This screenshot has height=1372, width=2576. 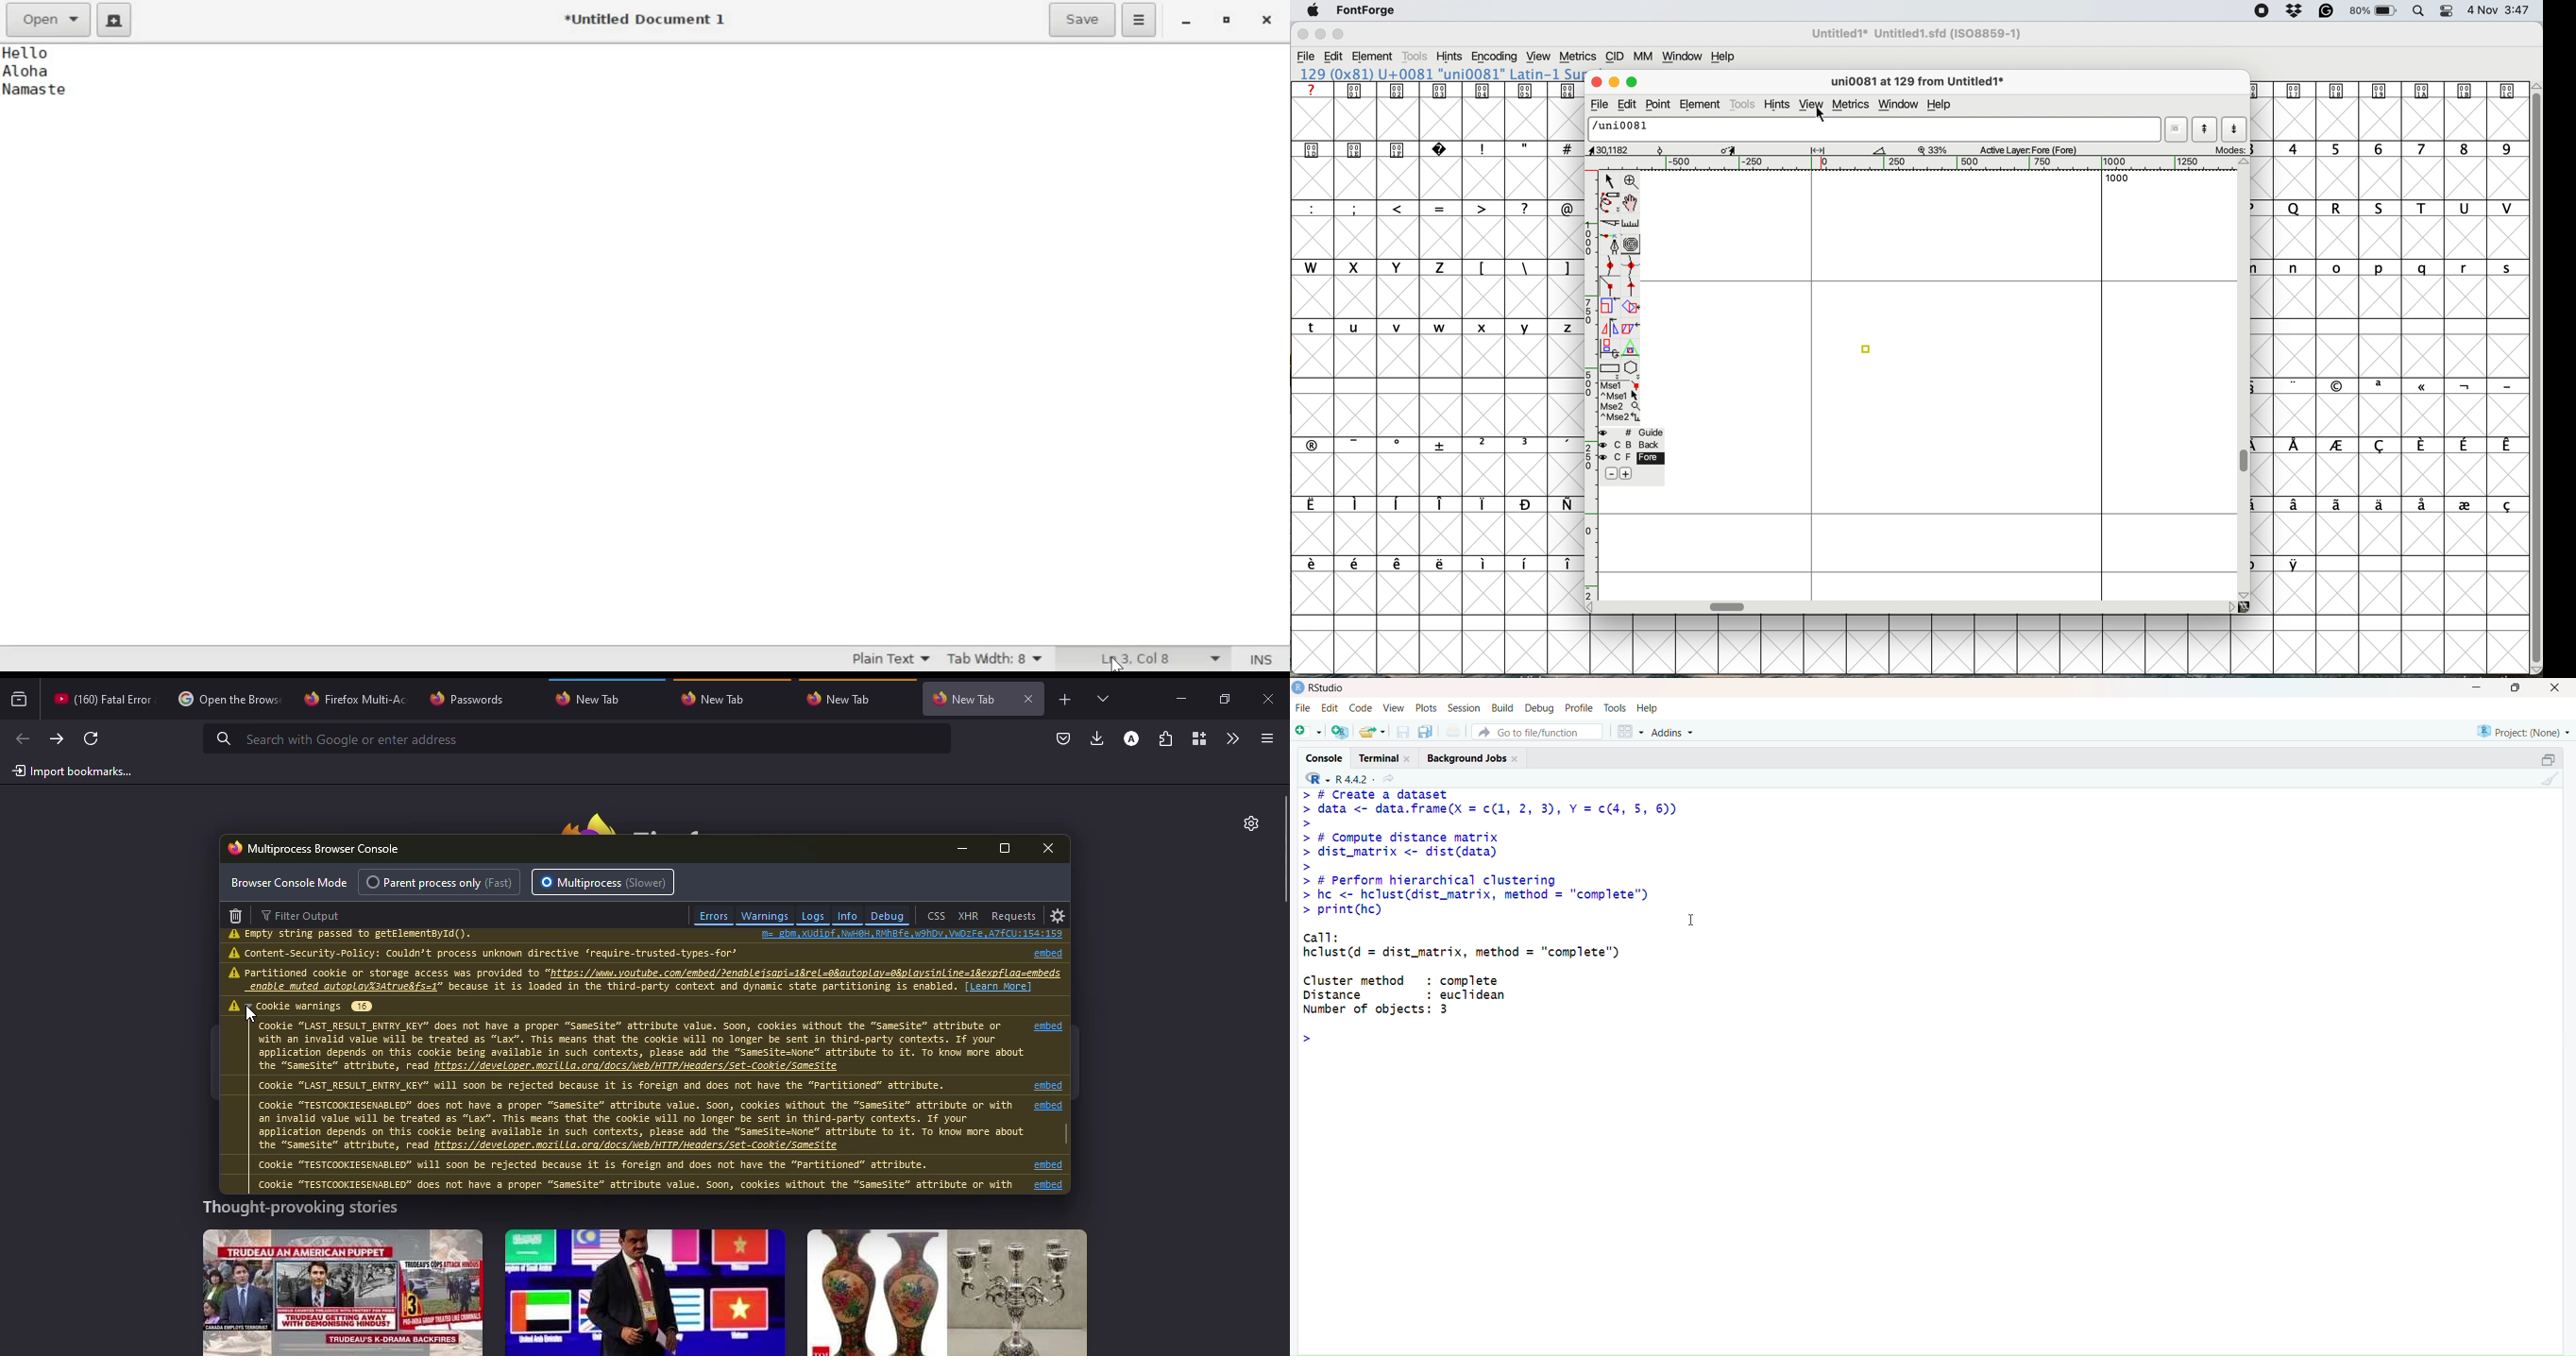 What do you see at coordinates (91, 738) in the screenshot?
I see `reload` at bounding box center [91, 738].